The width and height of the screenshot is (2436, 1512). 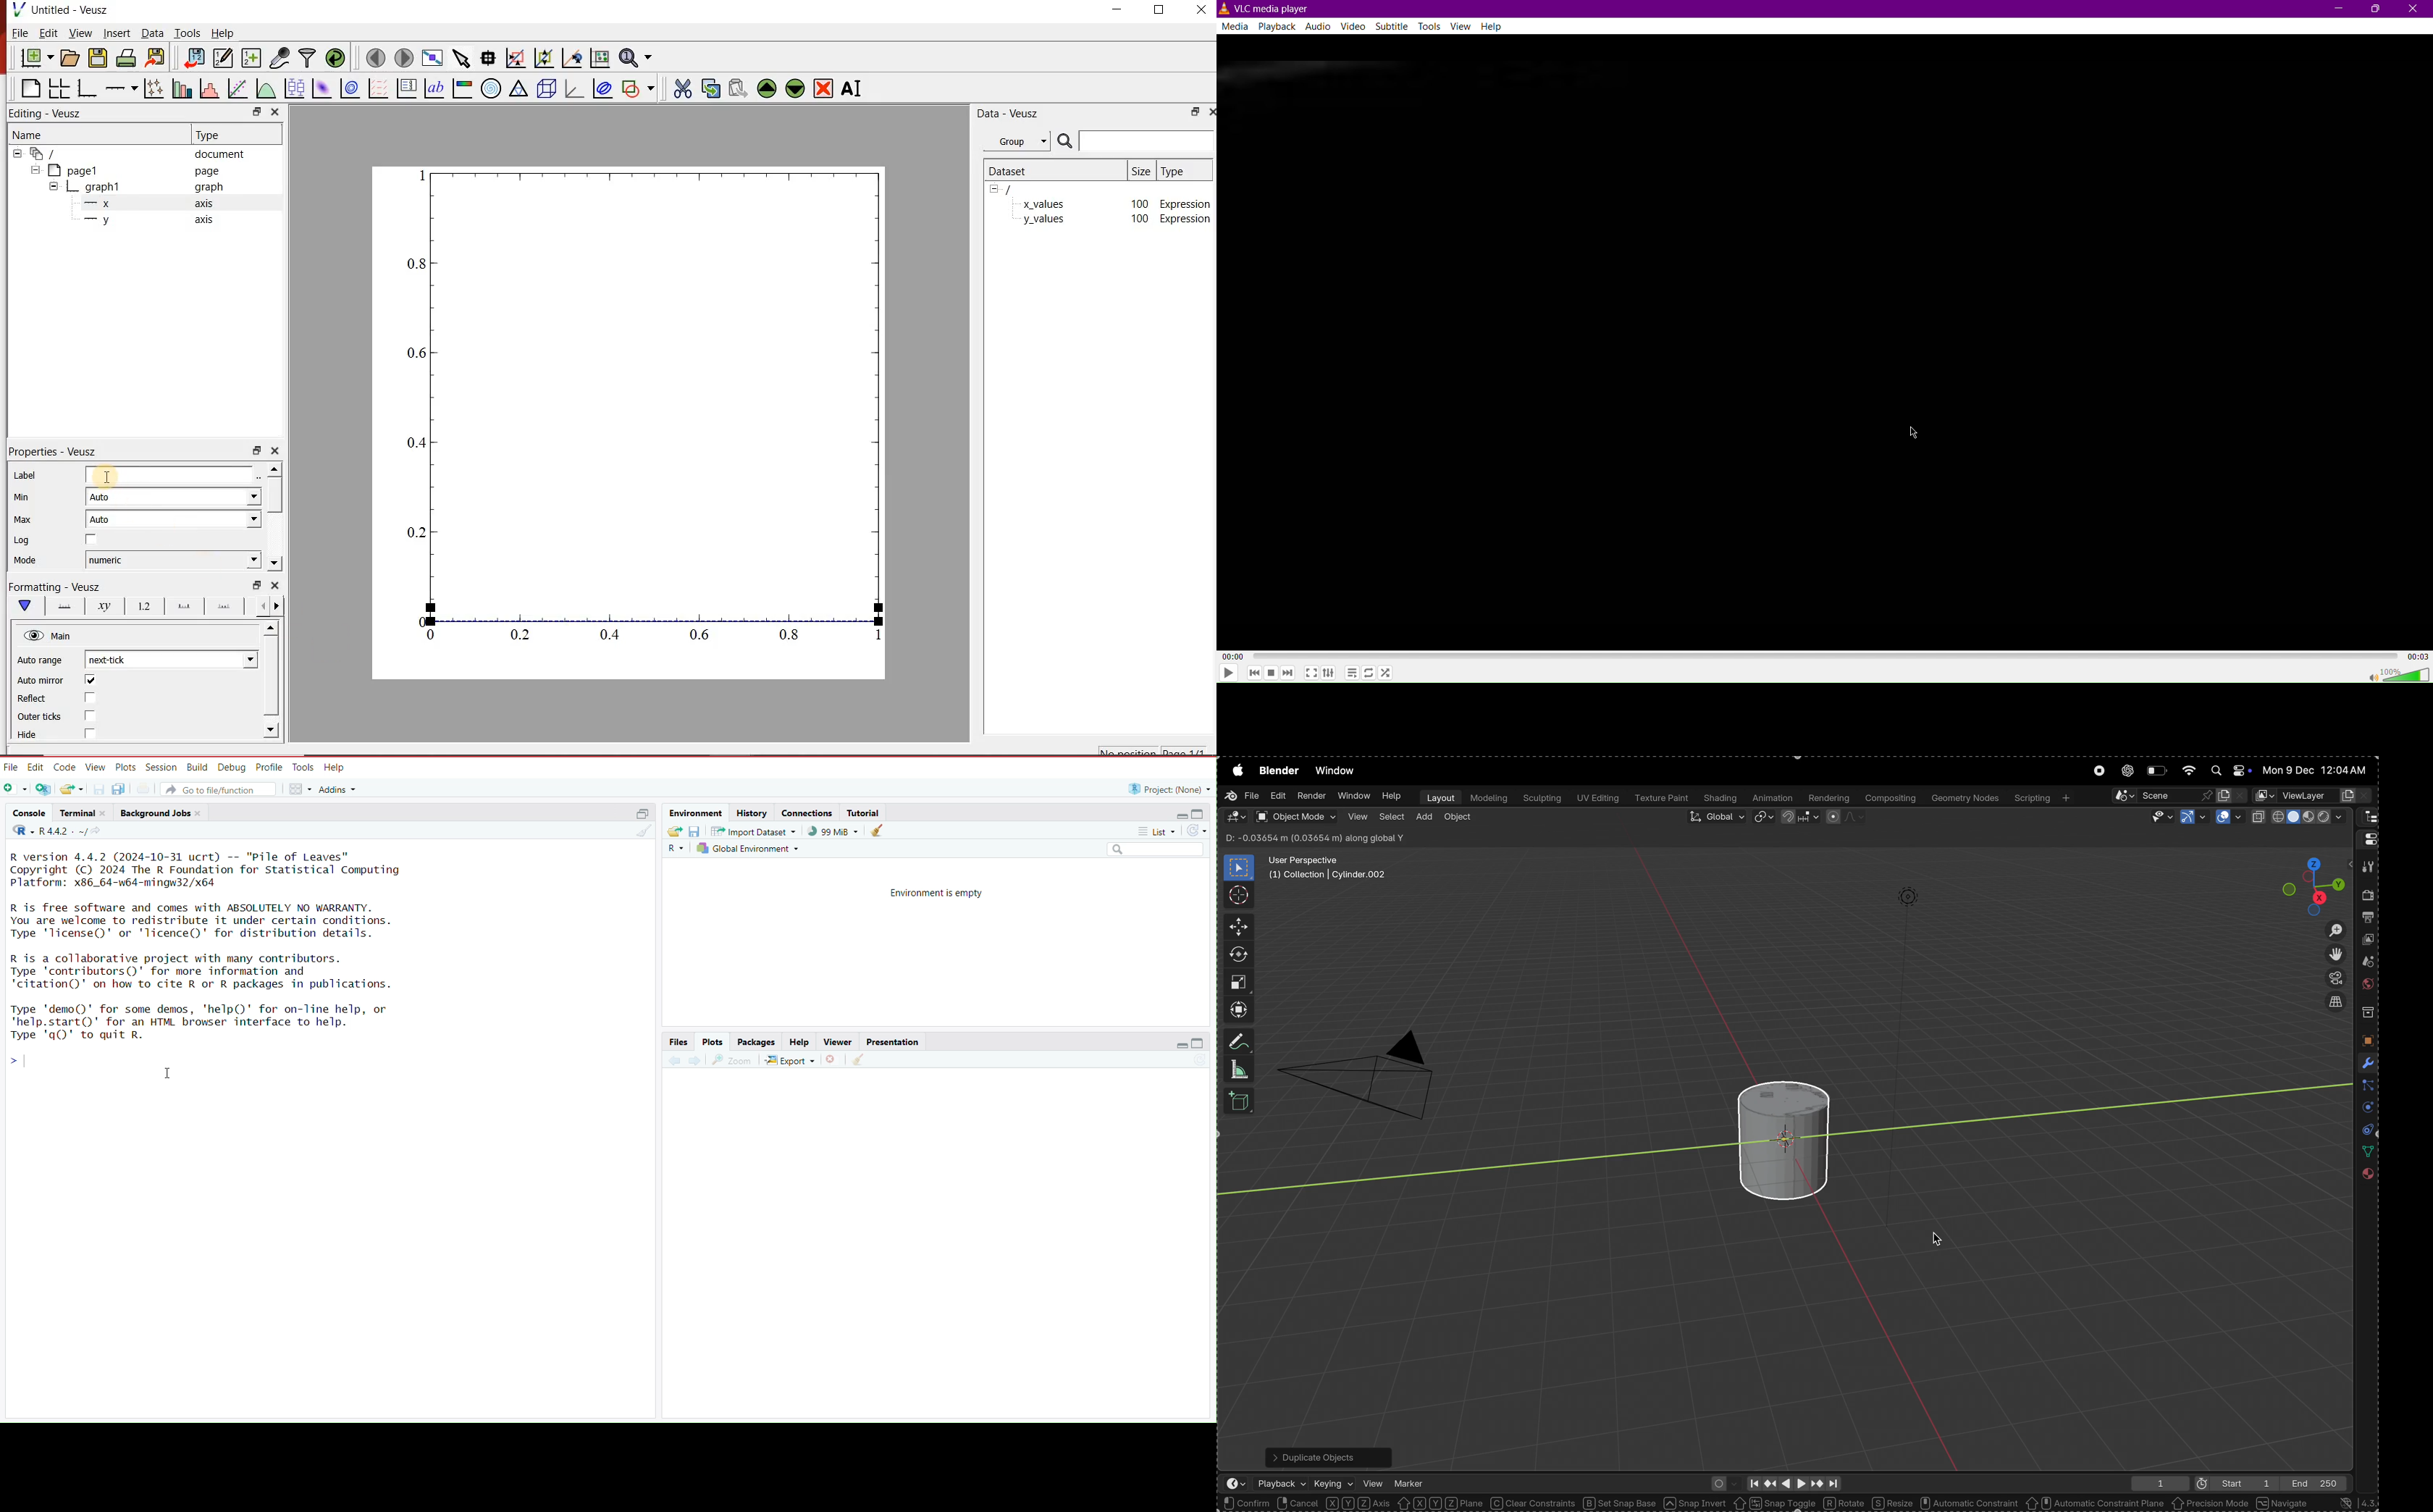 I want to click on bar graph, so click(x=87, y=90).